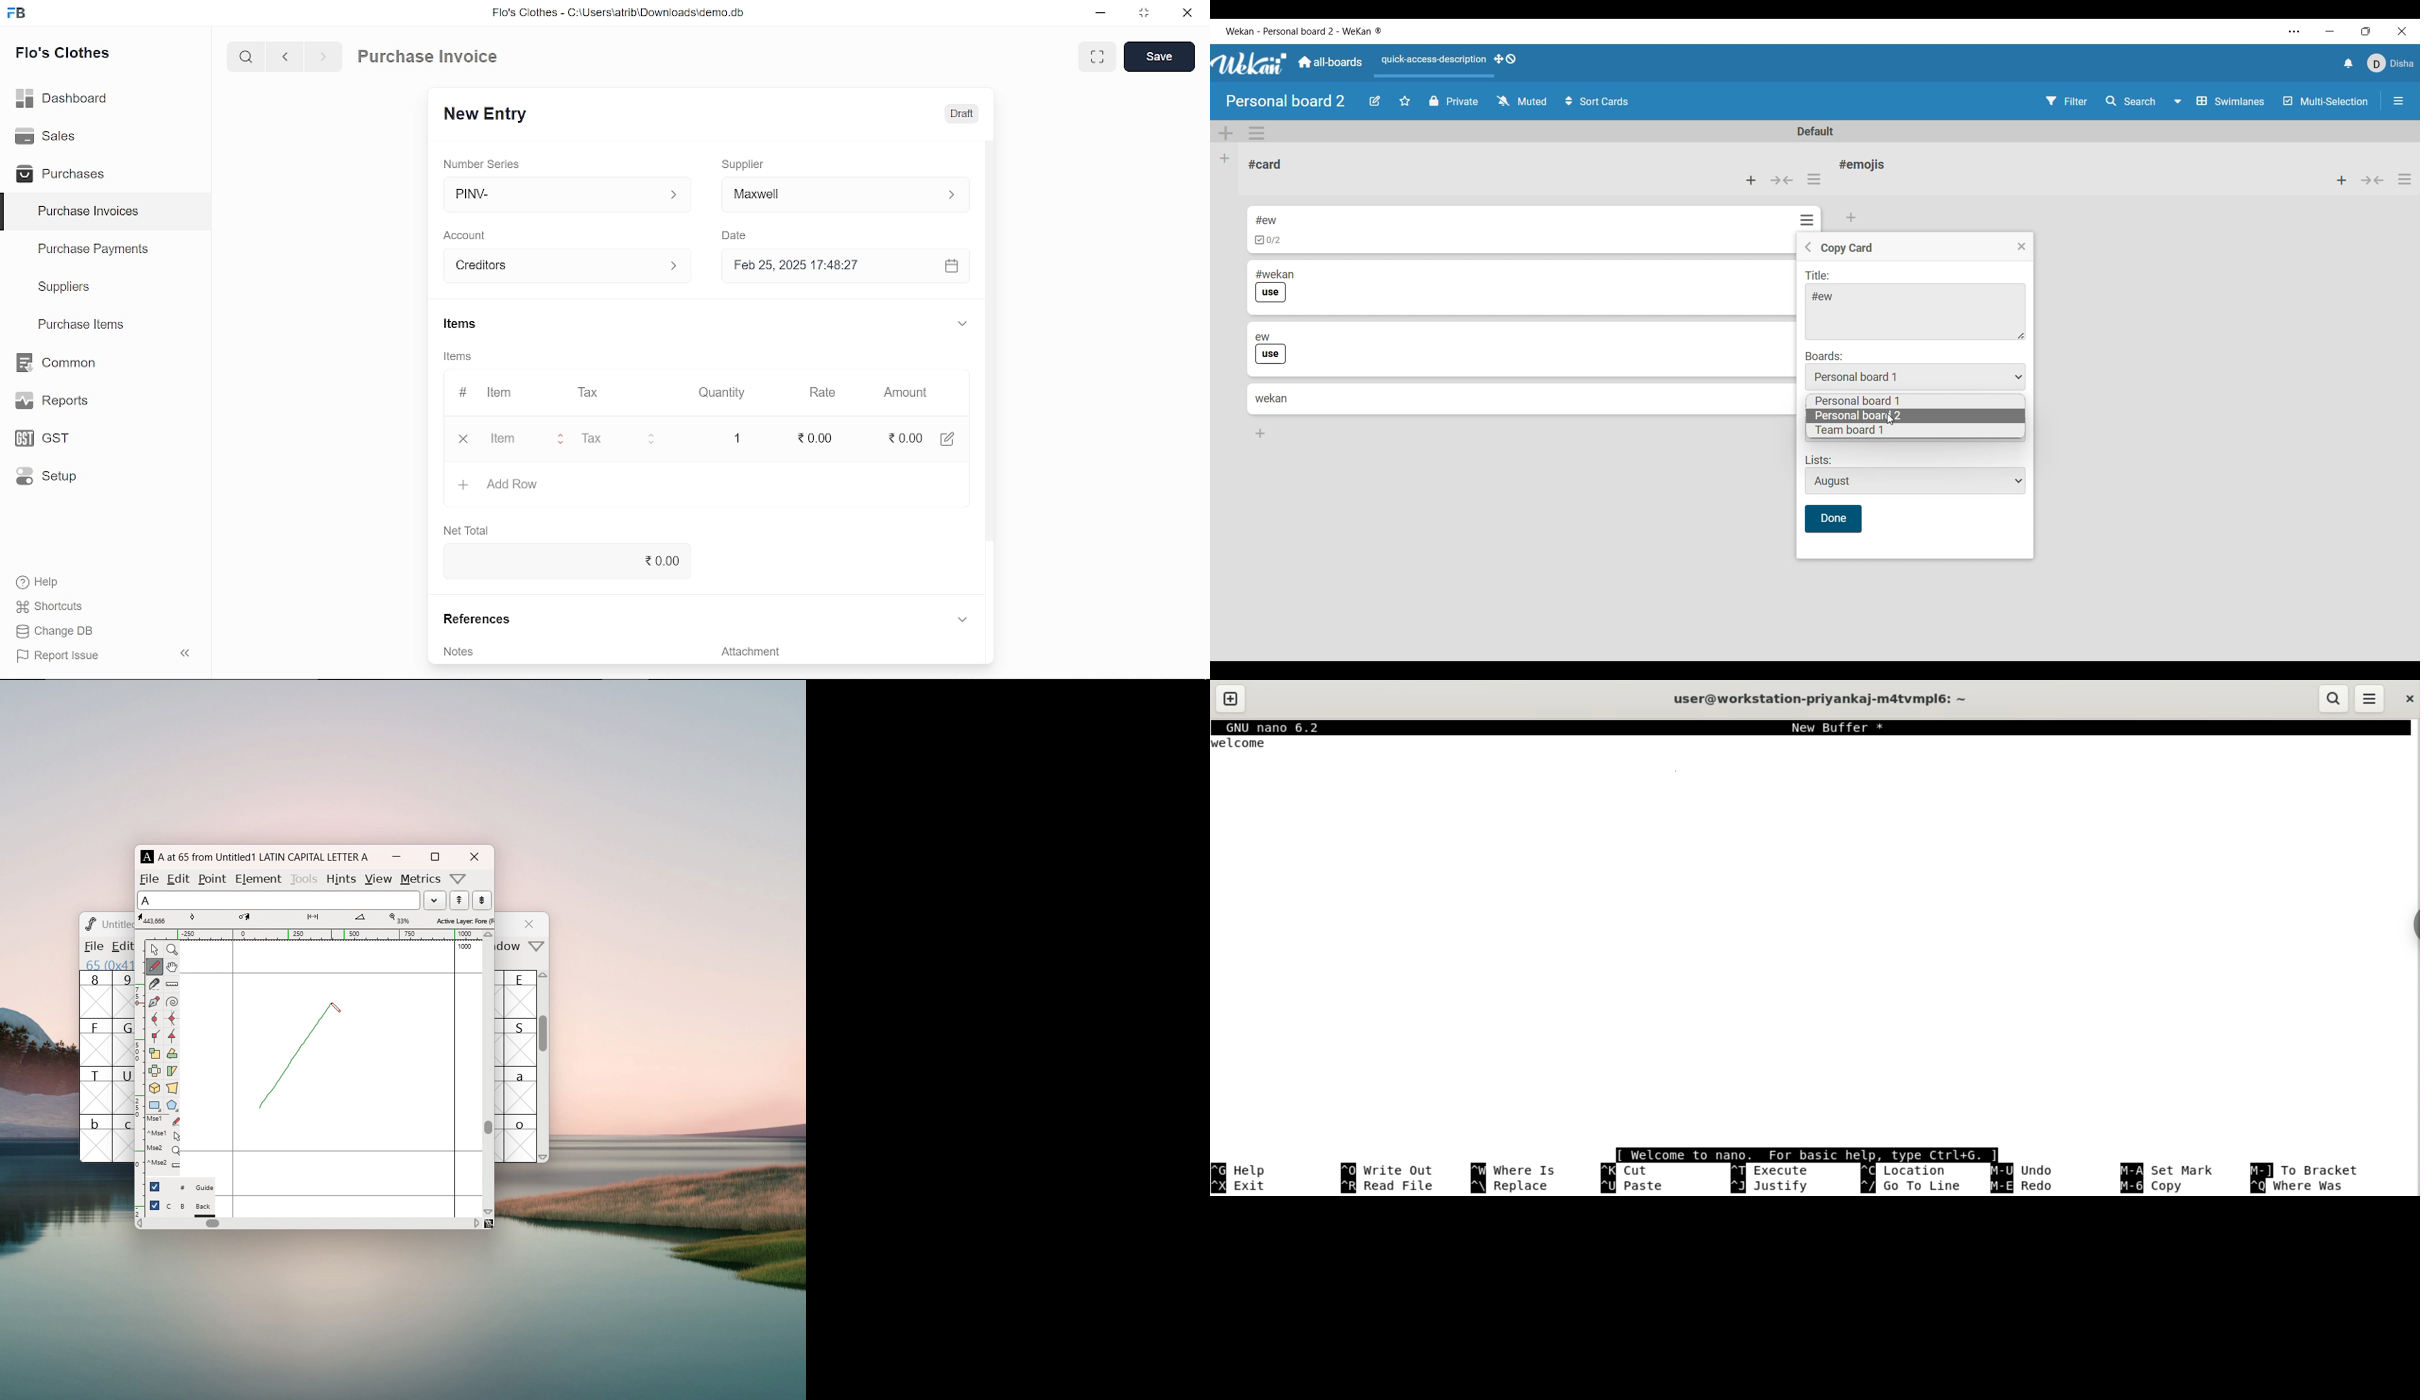 This screenshot has width=2436, height=1400. I want to click on scroll down, so click(544, 1157).